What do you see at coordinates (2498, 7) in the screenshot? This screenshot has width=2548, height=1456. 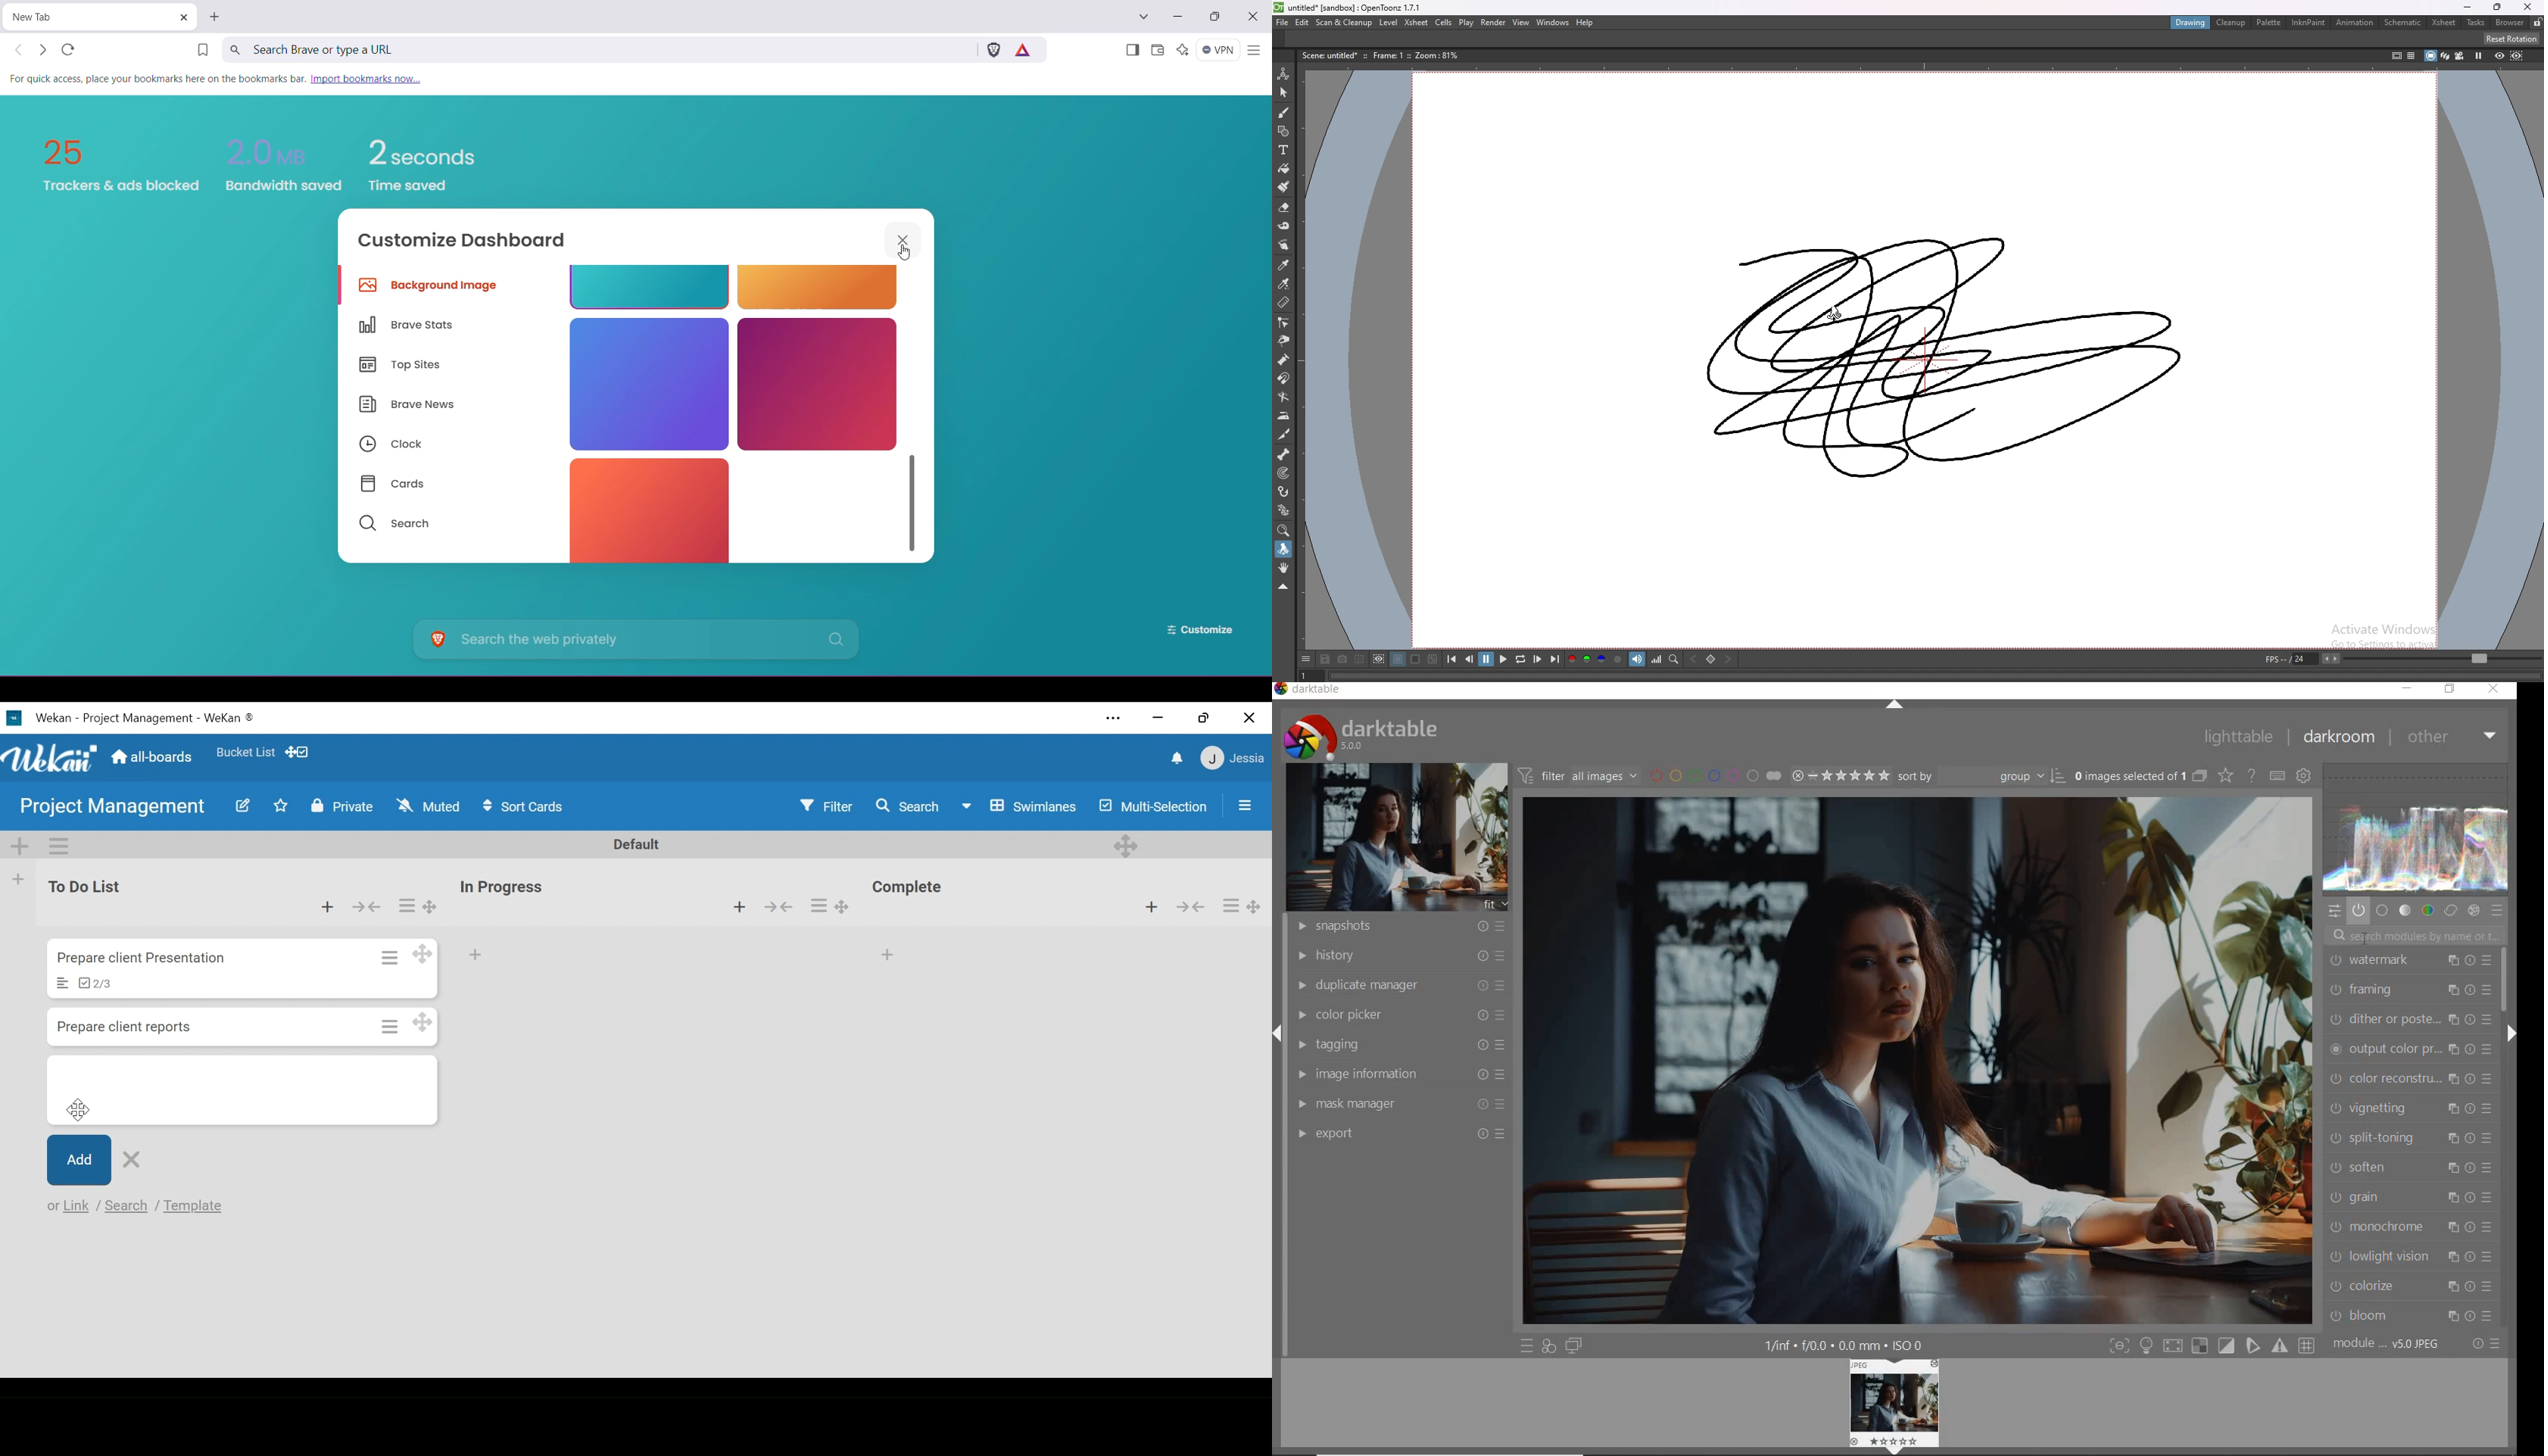 I see `resize` at bounding box center [2498, 7].